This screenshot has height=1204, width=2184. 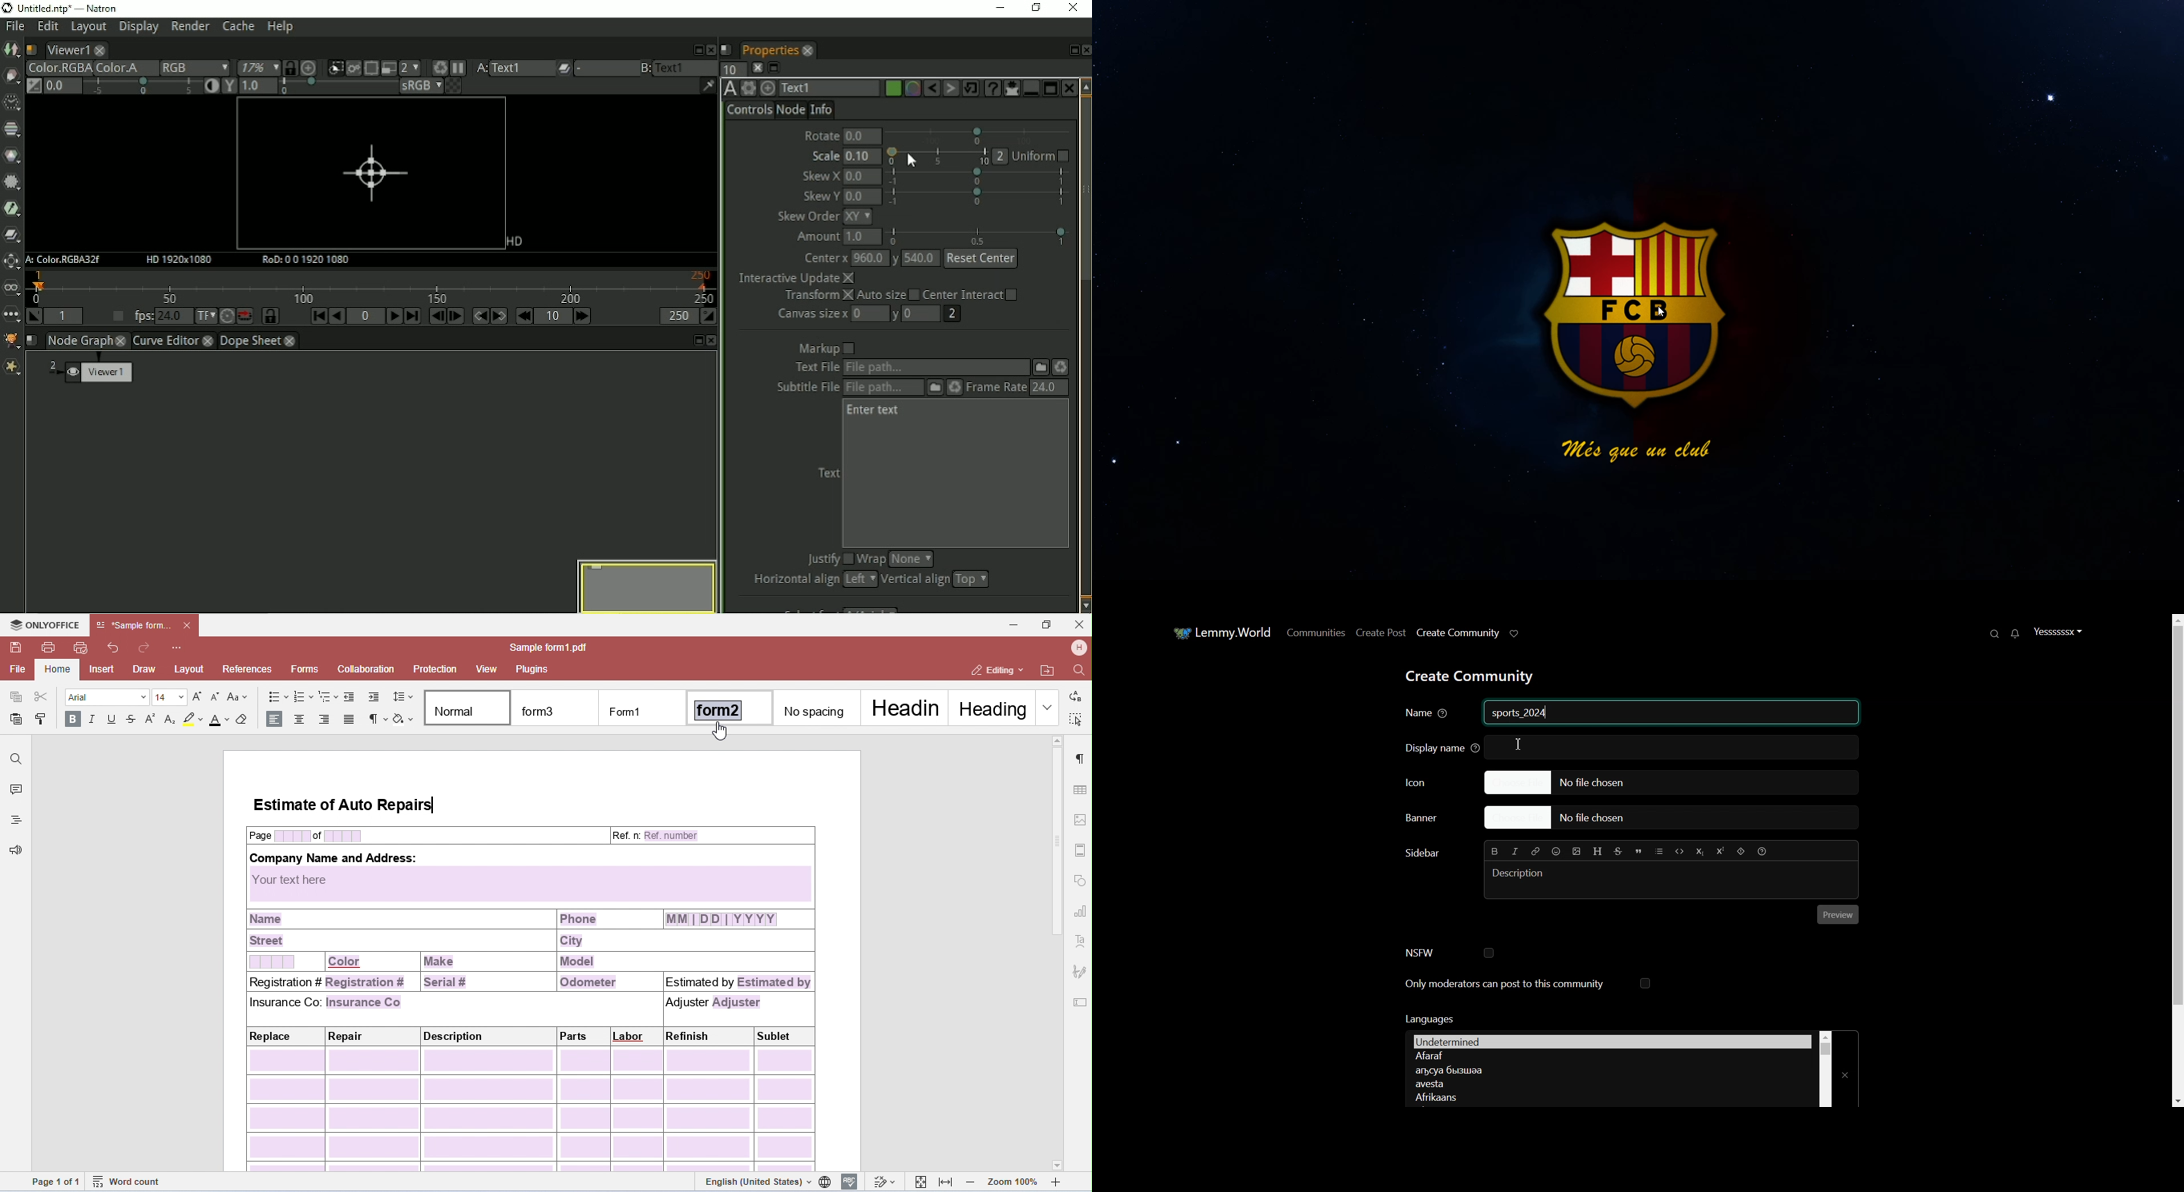 What do you see at coordinates (160, 316) in the screenshot?
I see `fps` at bounding box center [160, 316].